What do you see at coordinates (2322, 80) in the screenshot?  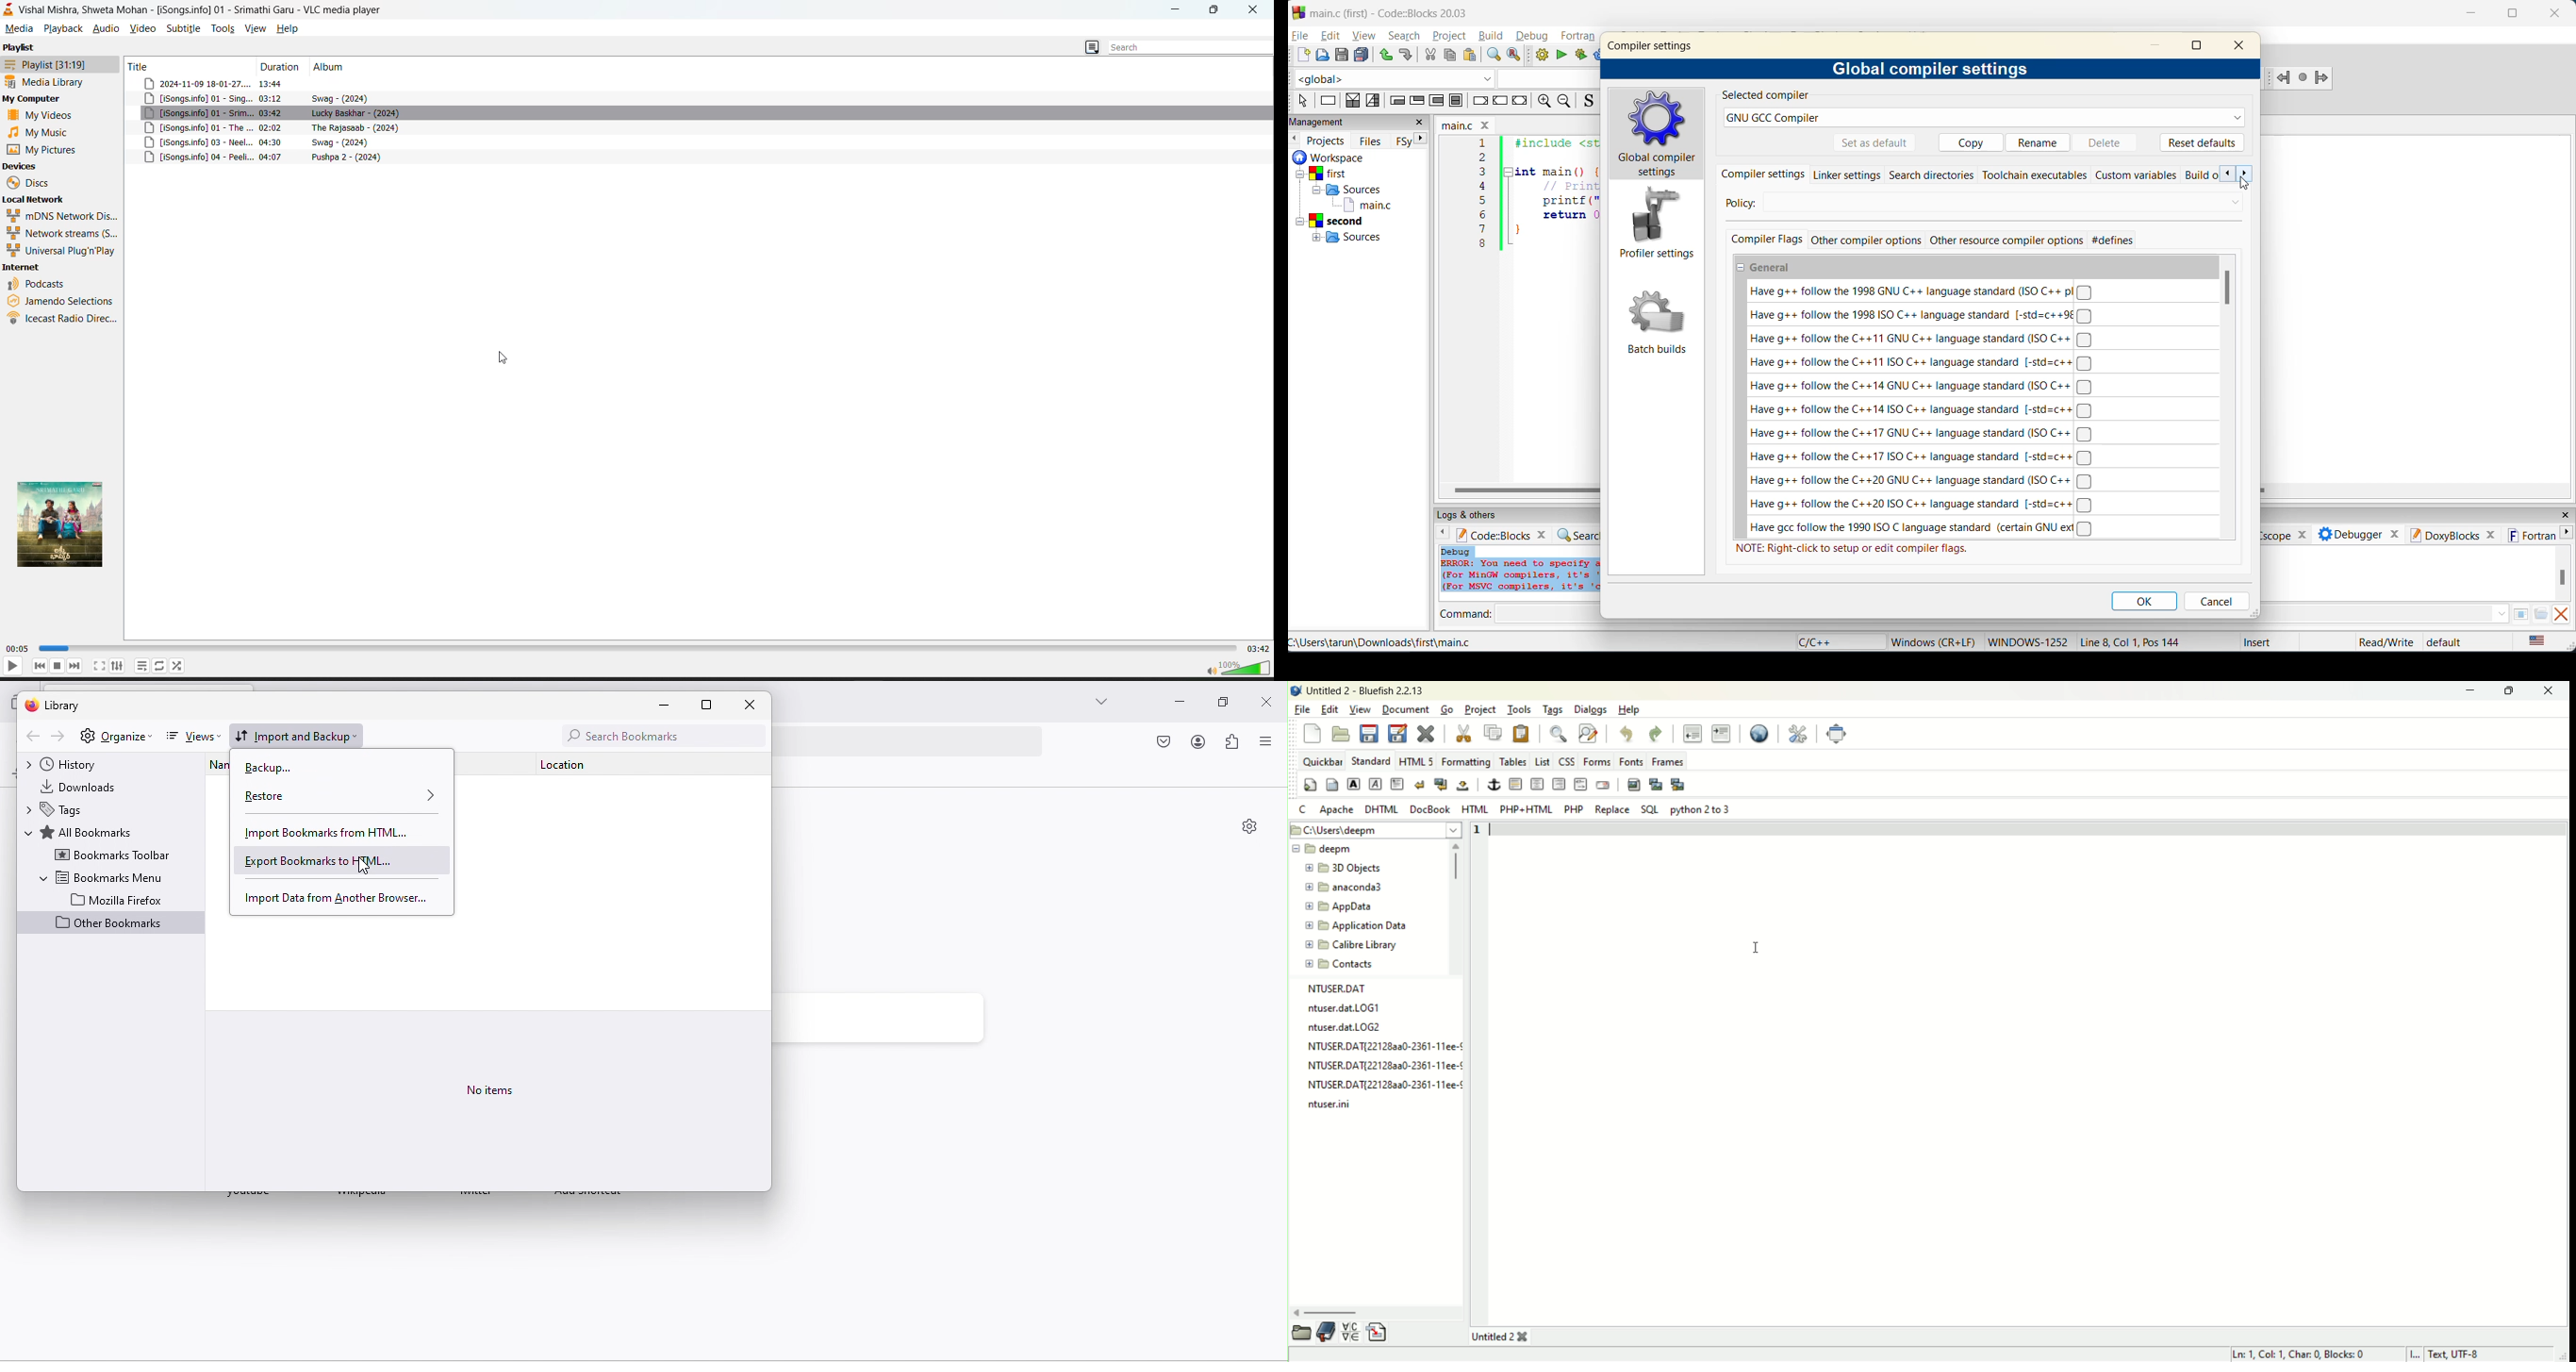 I see `jump forward` at bounding box center [2322, 80].